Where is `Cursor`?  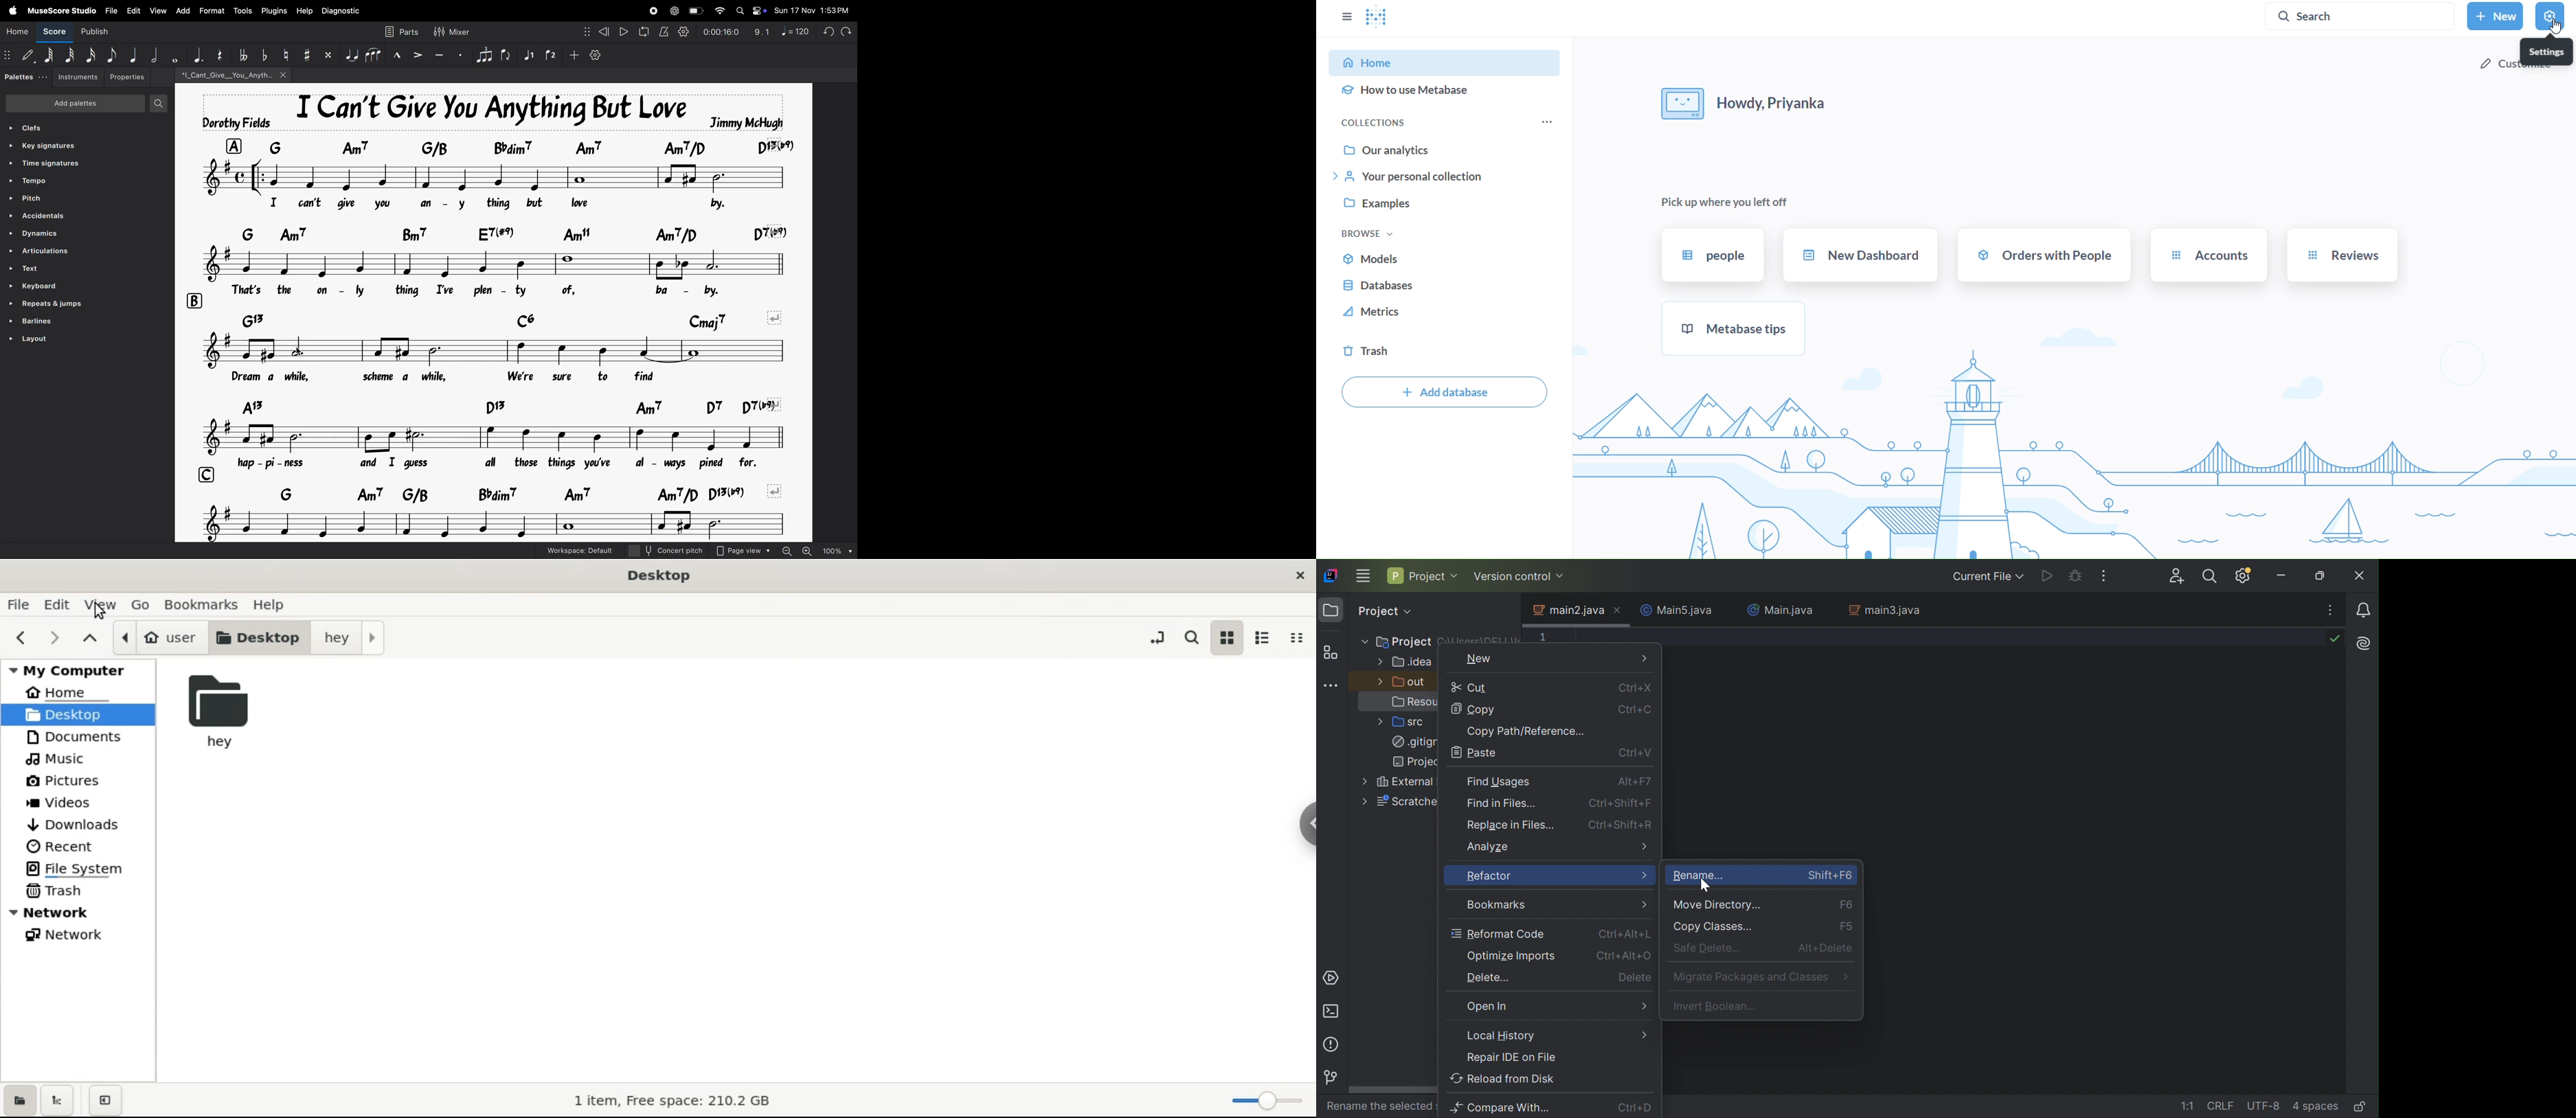 Cursor is located at coordinates (1702, 885).